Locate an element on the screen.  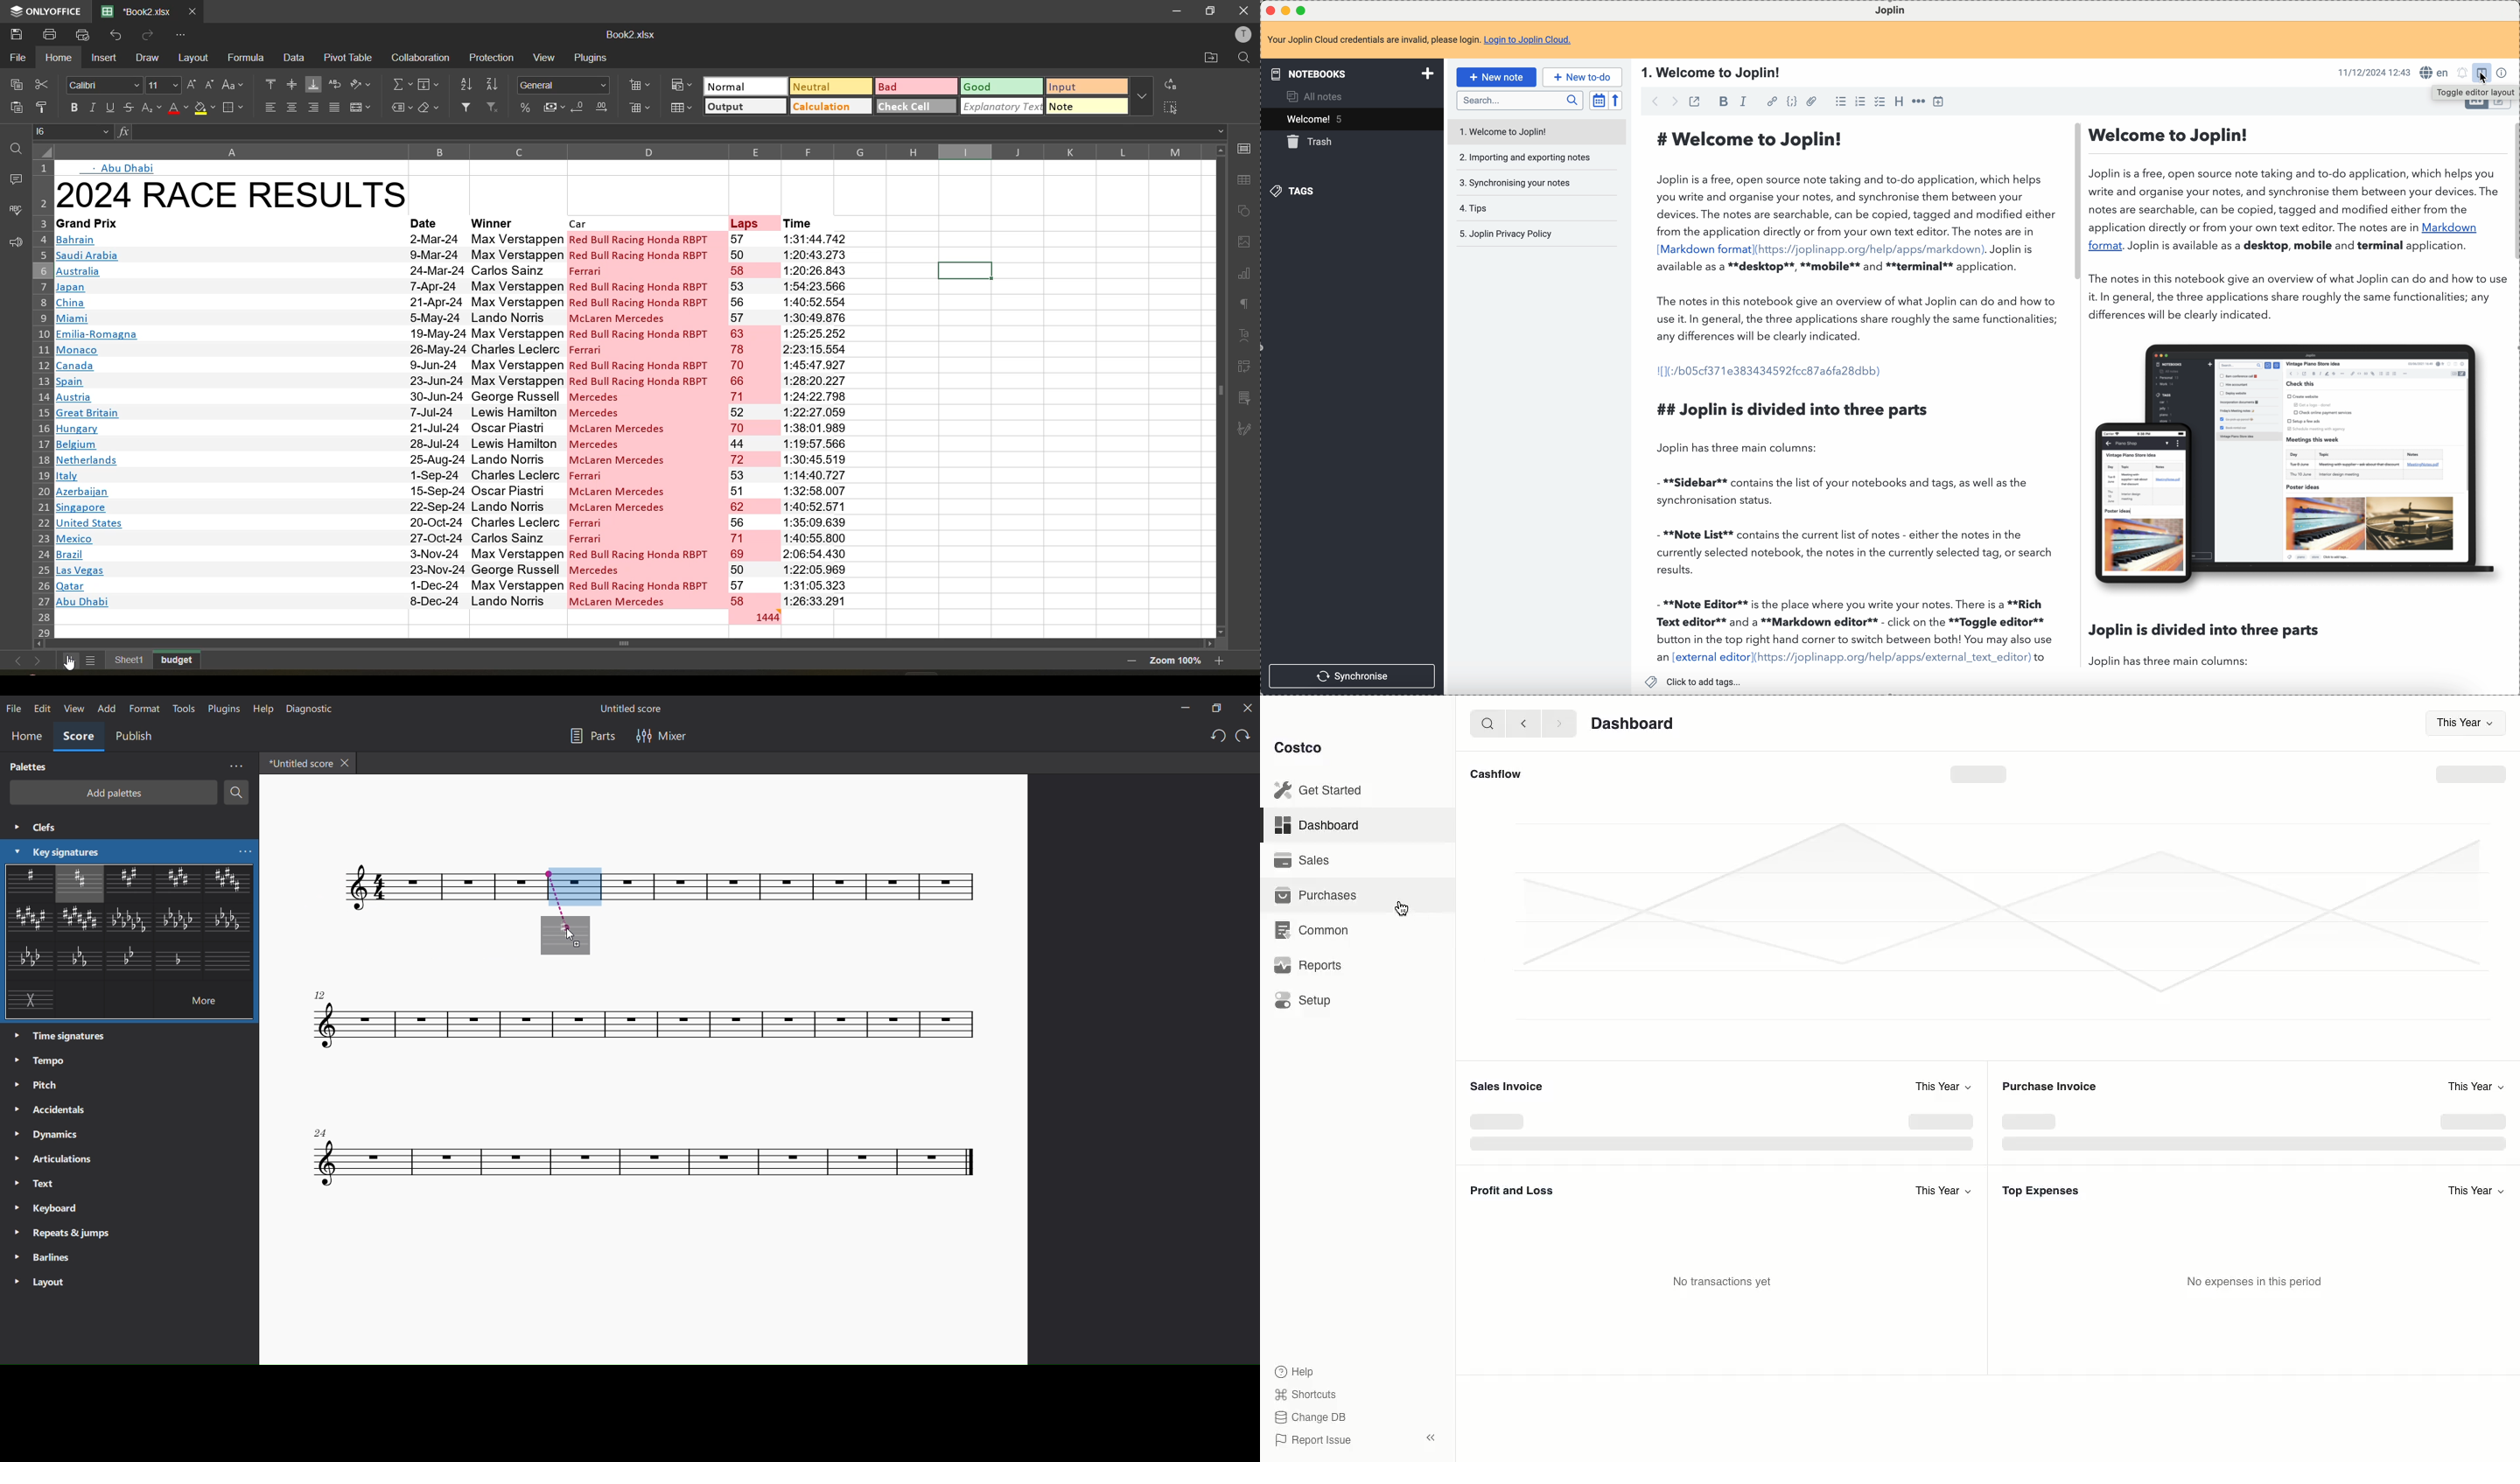
Report Issue is located at coordinates (1313, 1441).